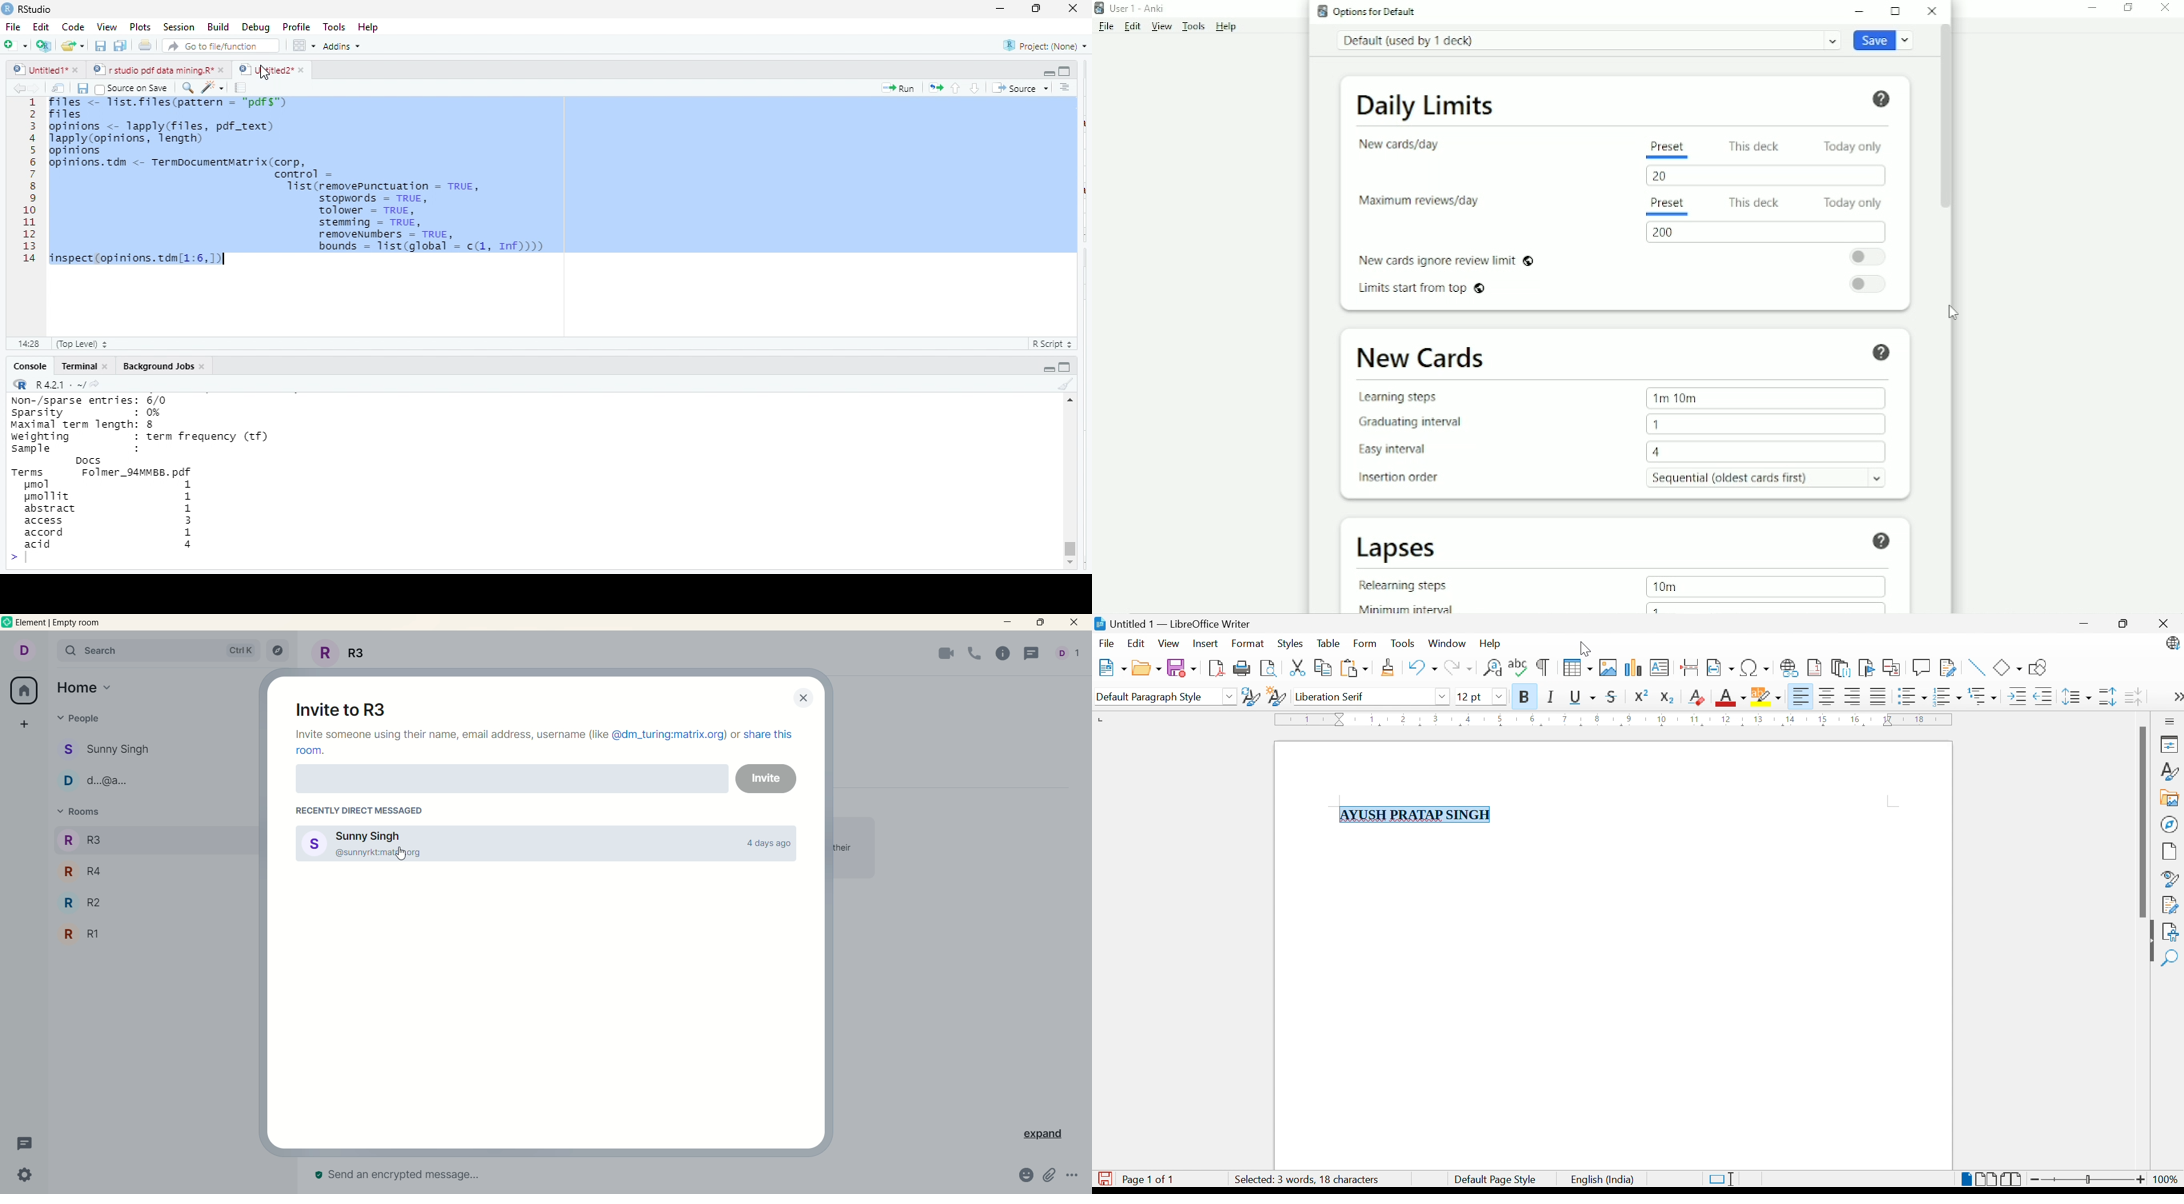  I want to click on rs studio, so click(36, 9).